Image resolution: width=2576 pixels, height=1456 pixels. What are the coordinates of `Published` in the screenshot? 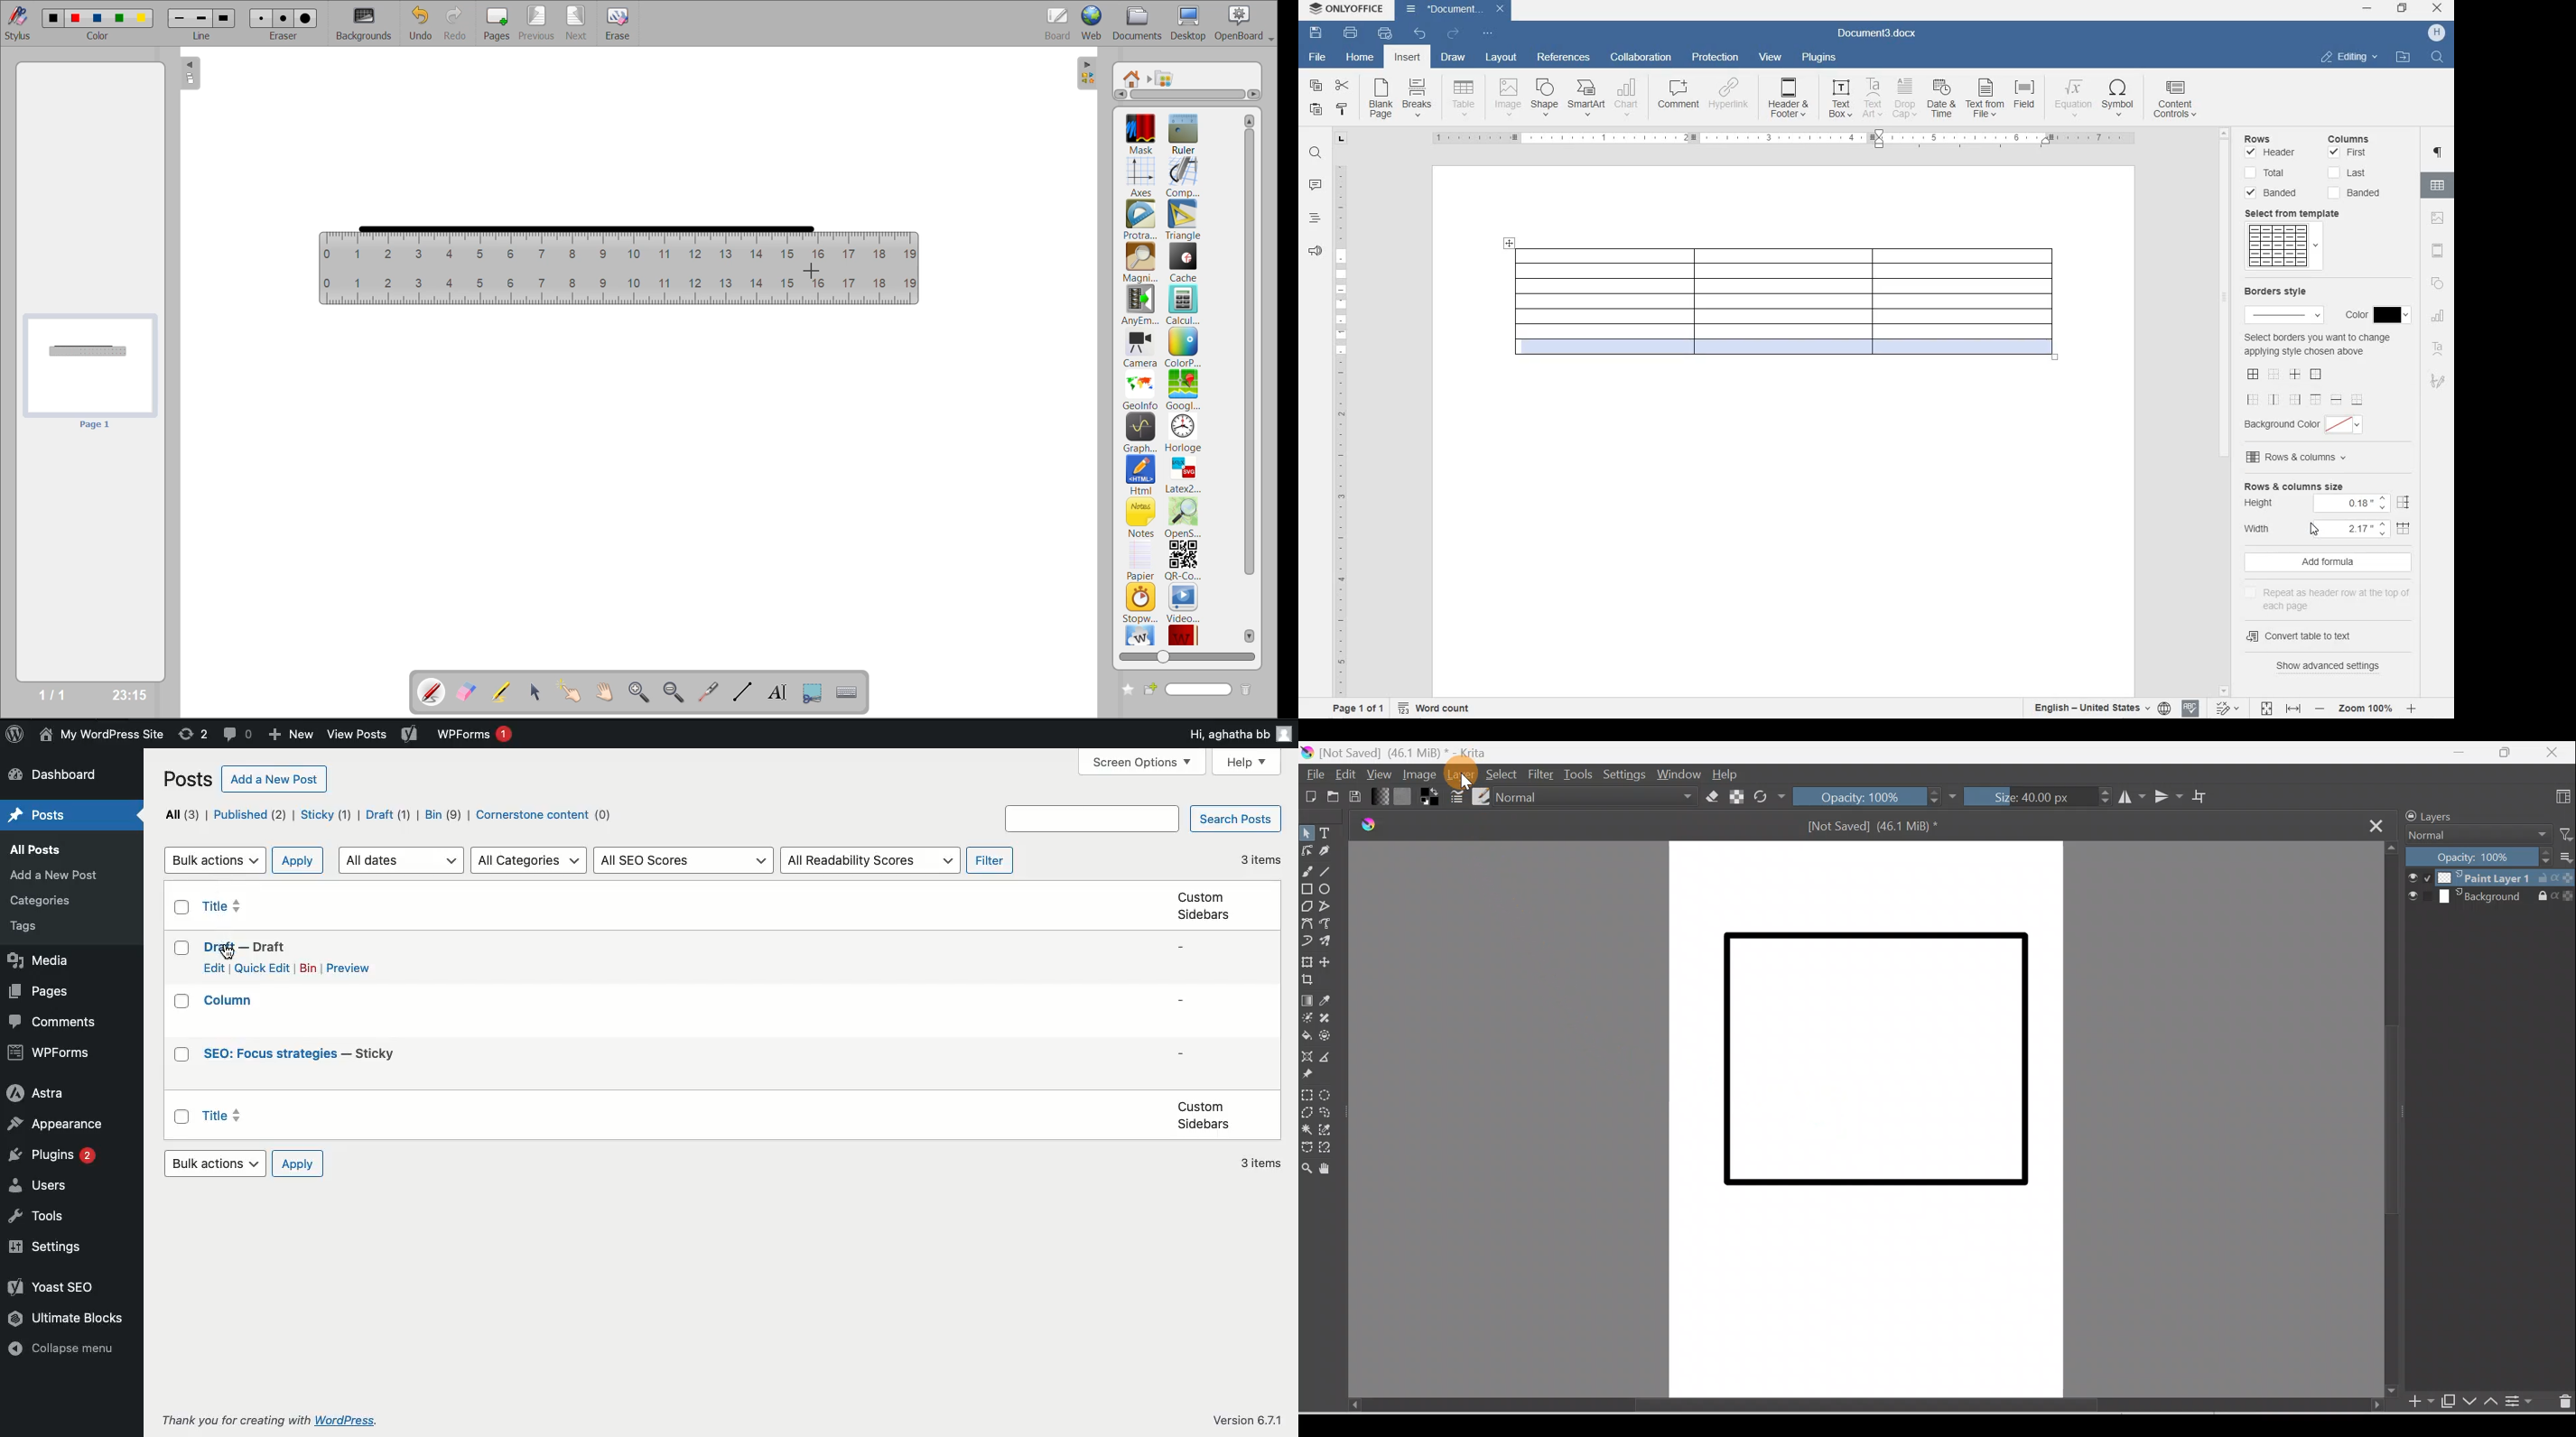 It's located at (256, 816).